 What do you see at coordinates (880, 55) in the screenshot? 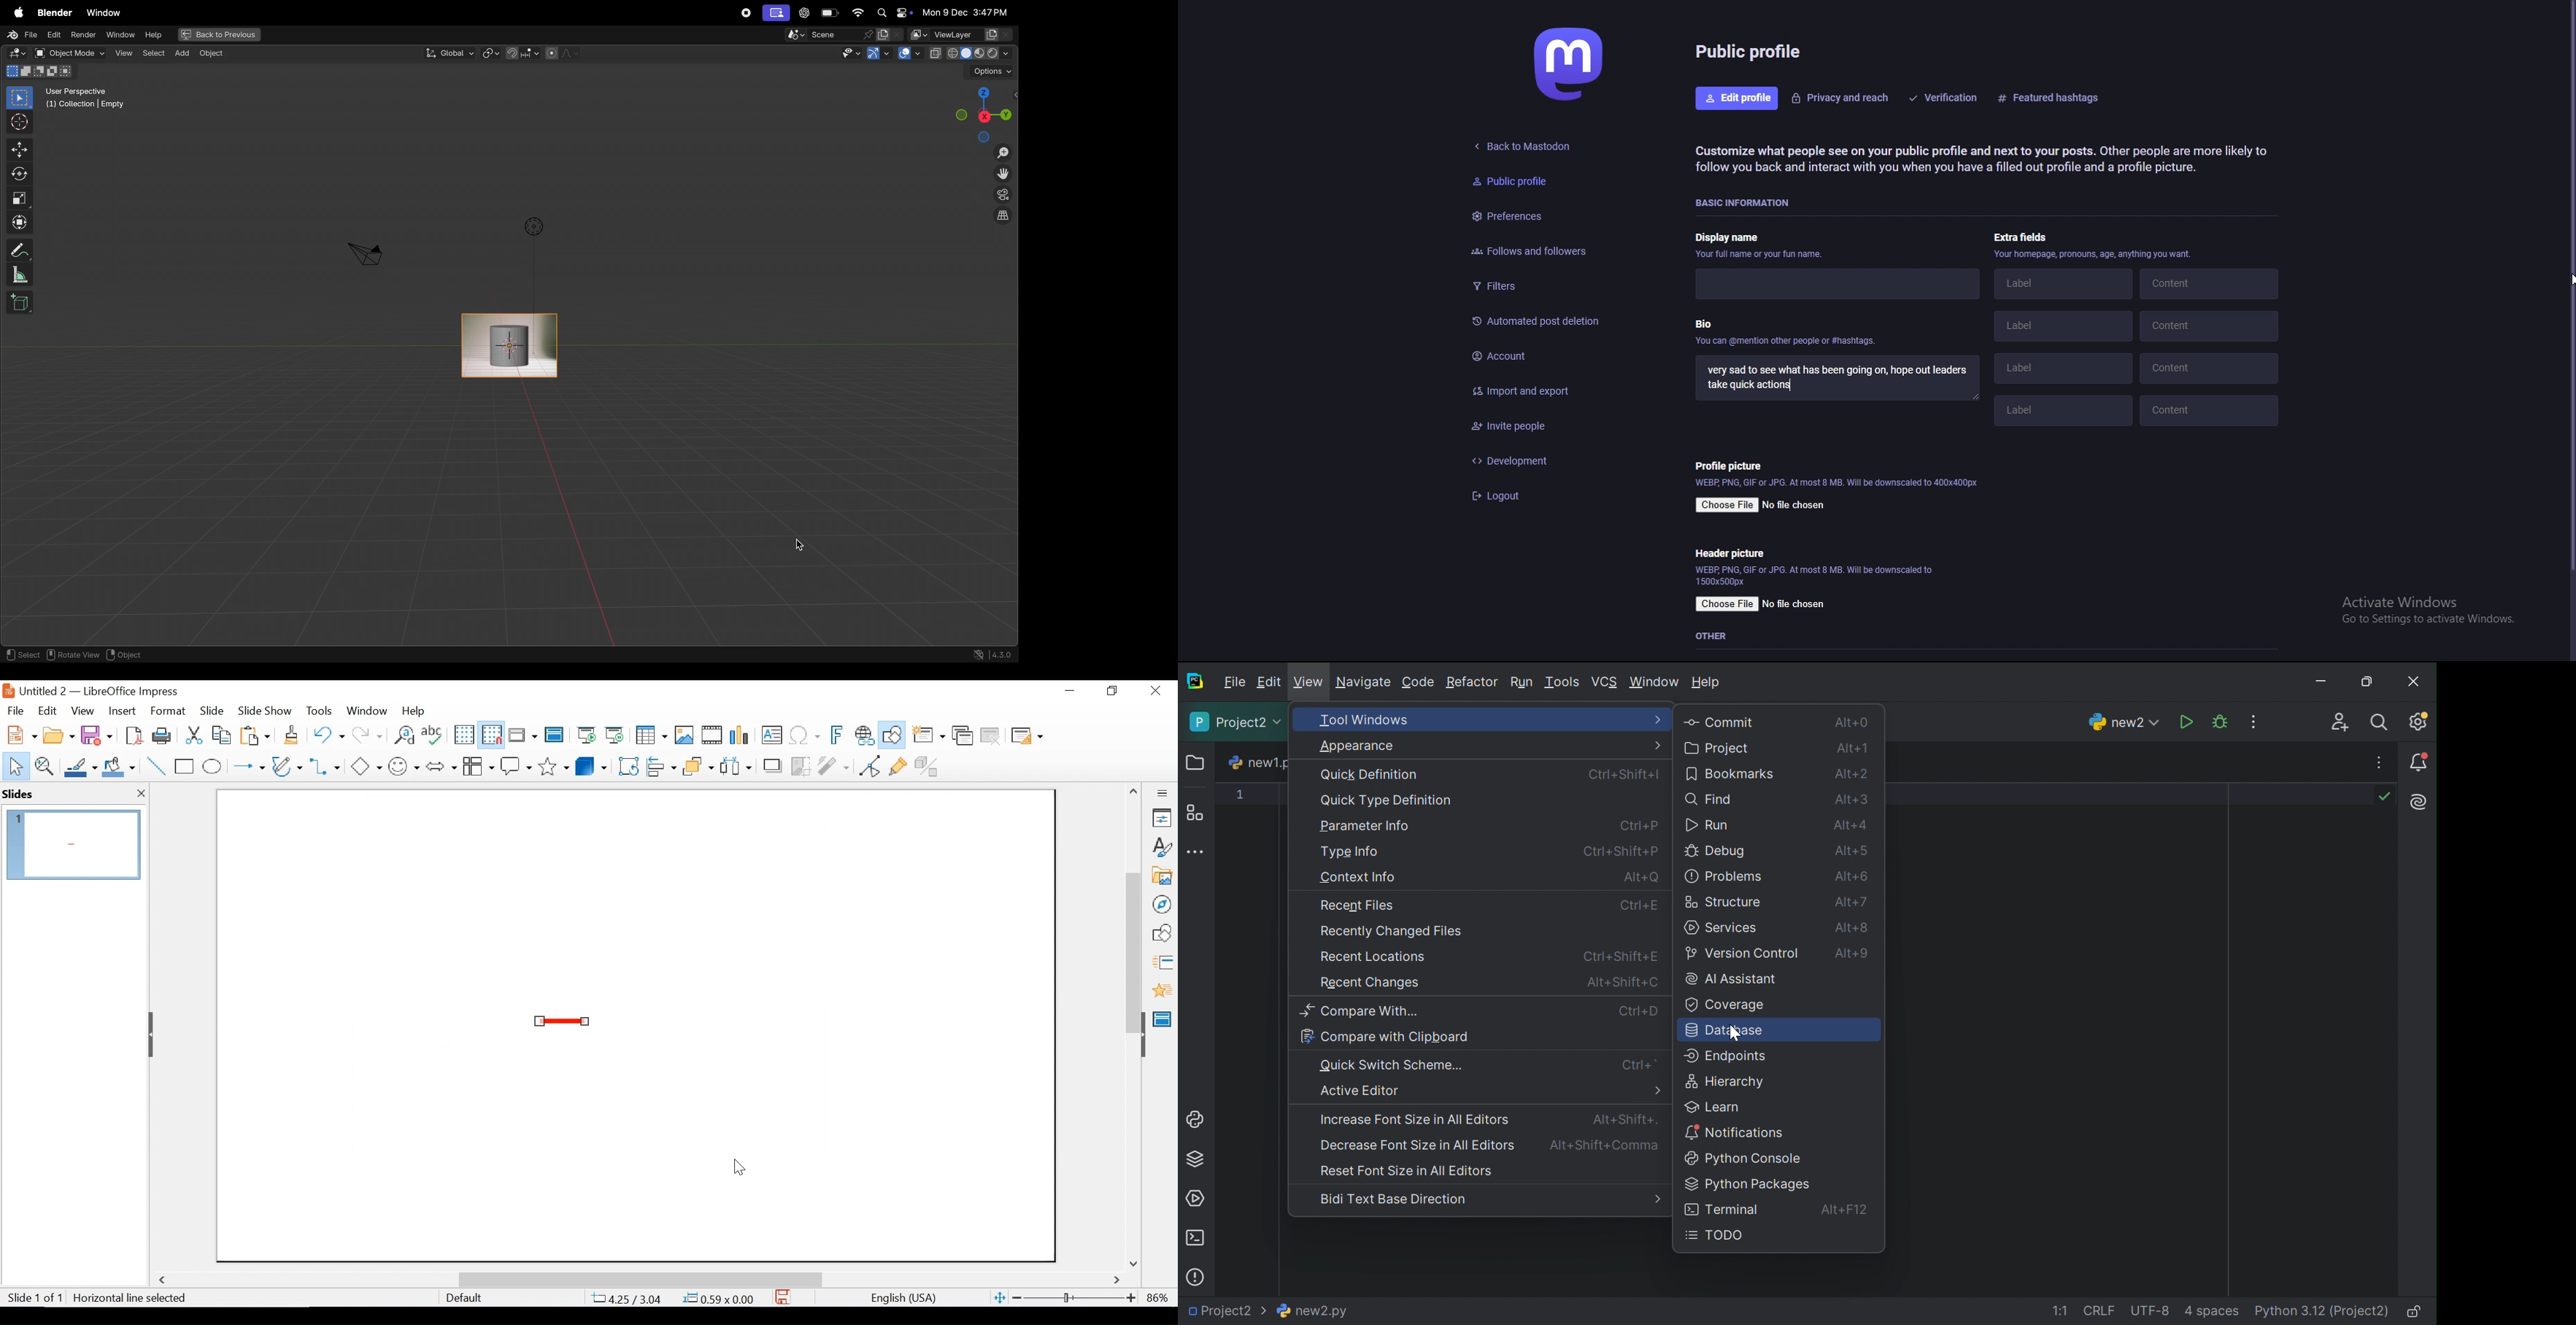
I see `show gimzo` at bounding box center [880, 55].